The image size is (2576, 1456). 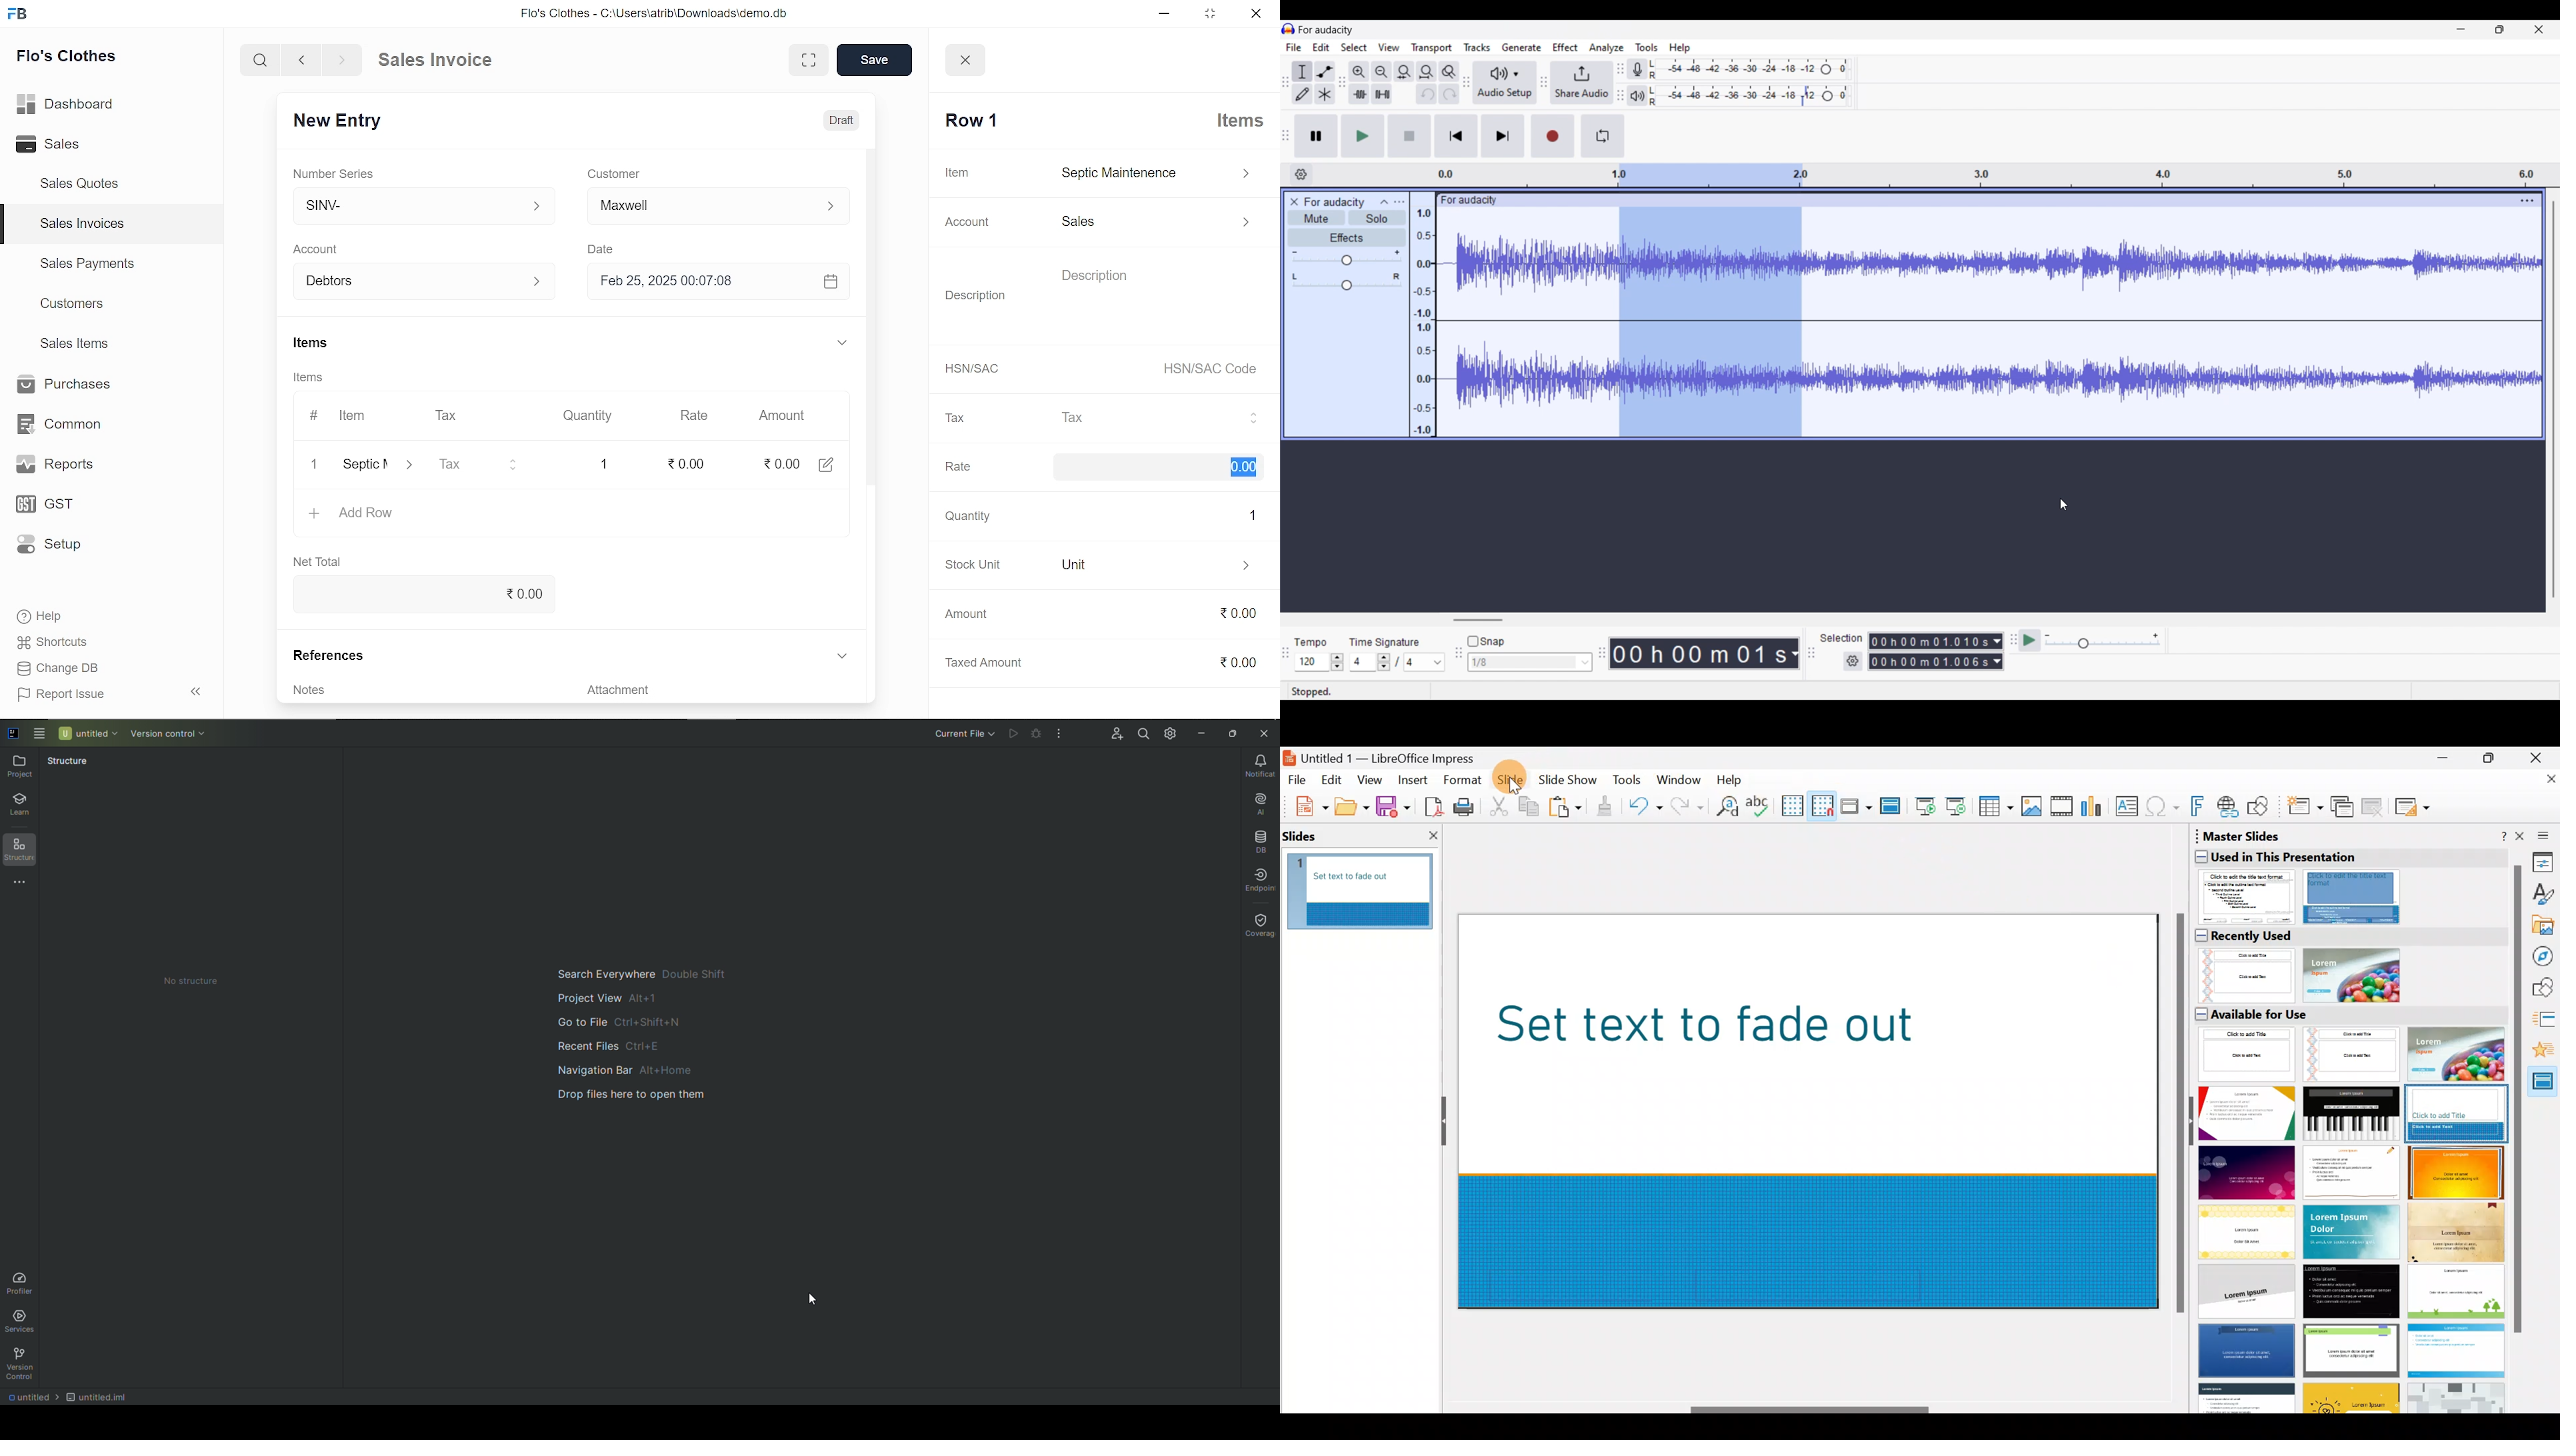 I want to click on Open menu, so click(x=1399, y=202).